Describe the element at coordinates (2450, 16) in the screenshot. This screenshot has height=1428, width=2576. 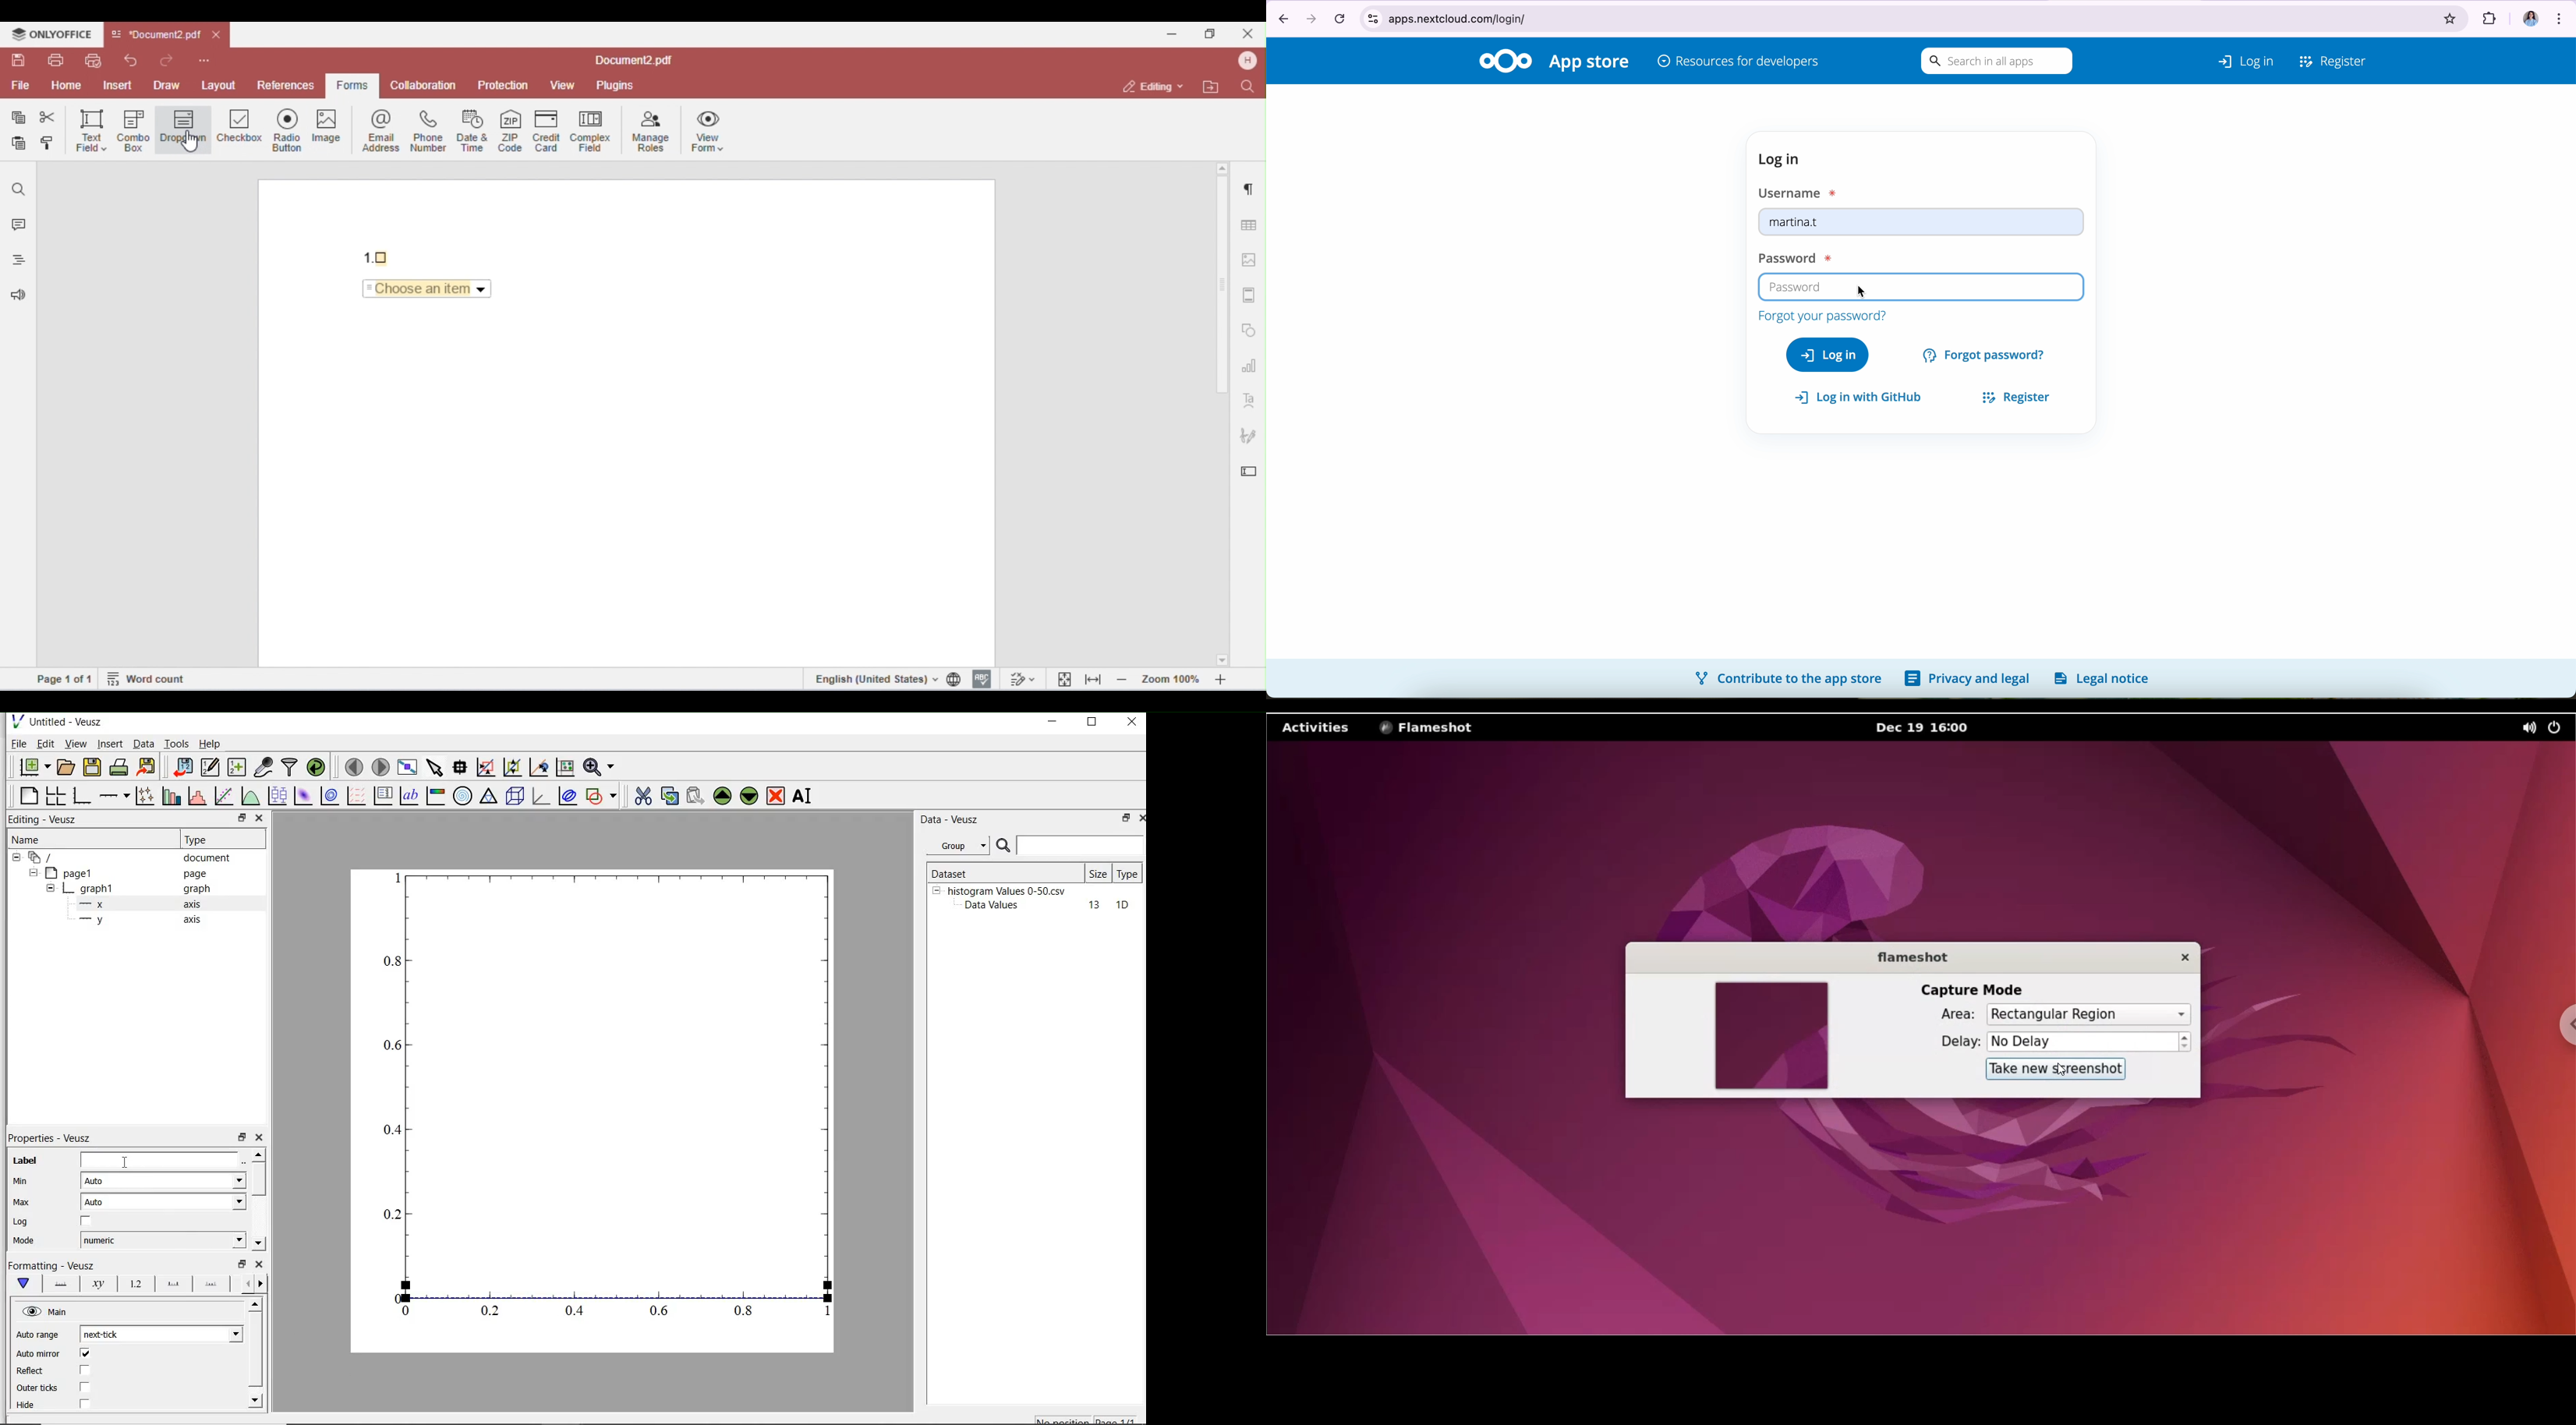
I see `favorites` at that location.